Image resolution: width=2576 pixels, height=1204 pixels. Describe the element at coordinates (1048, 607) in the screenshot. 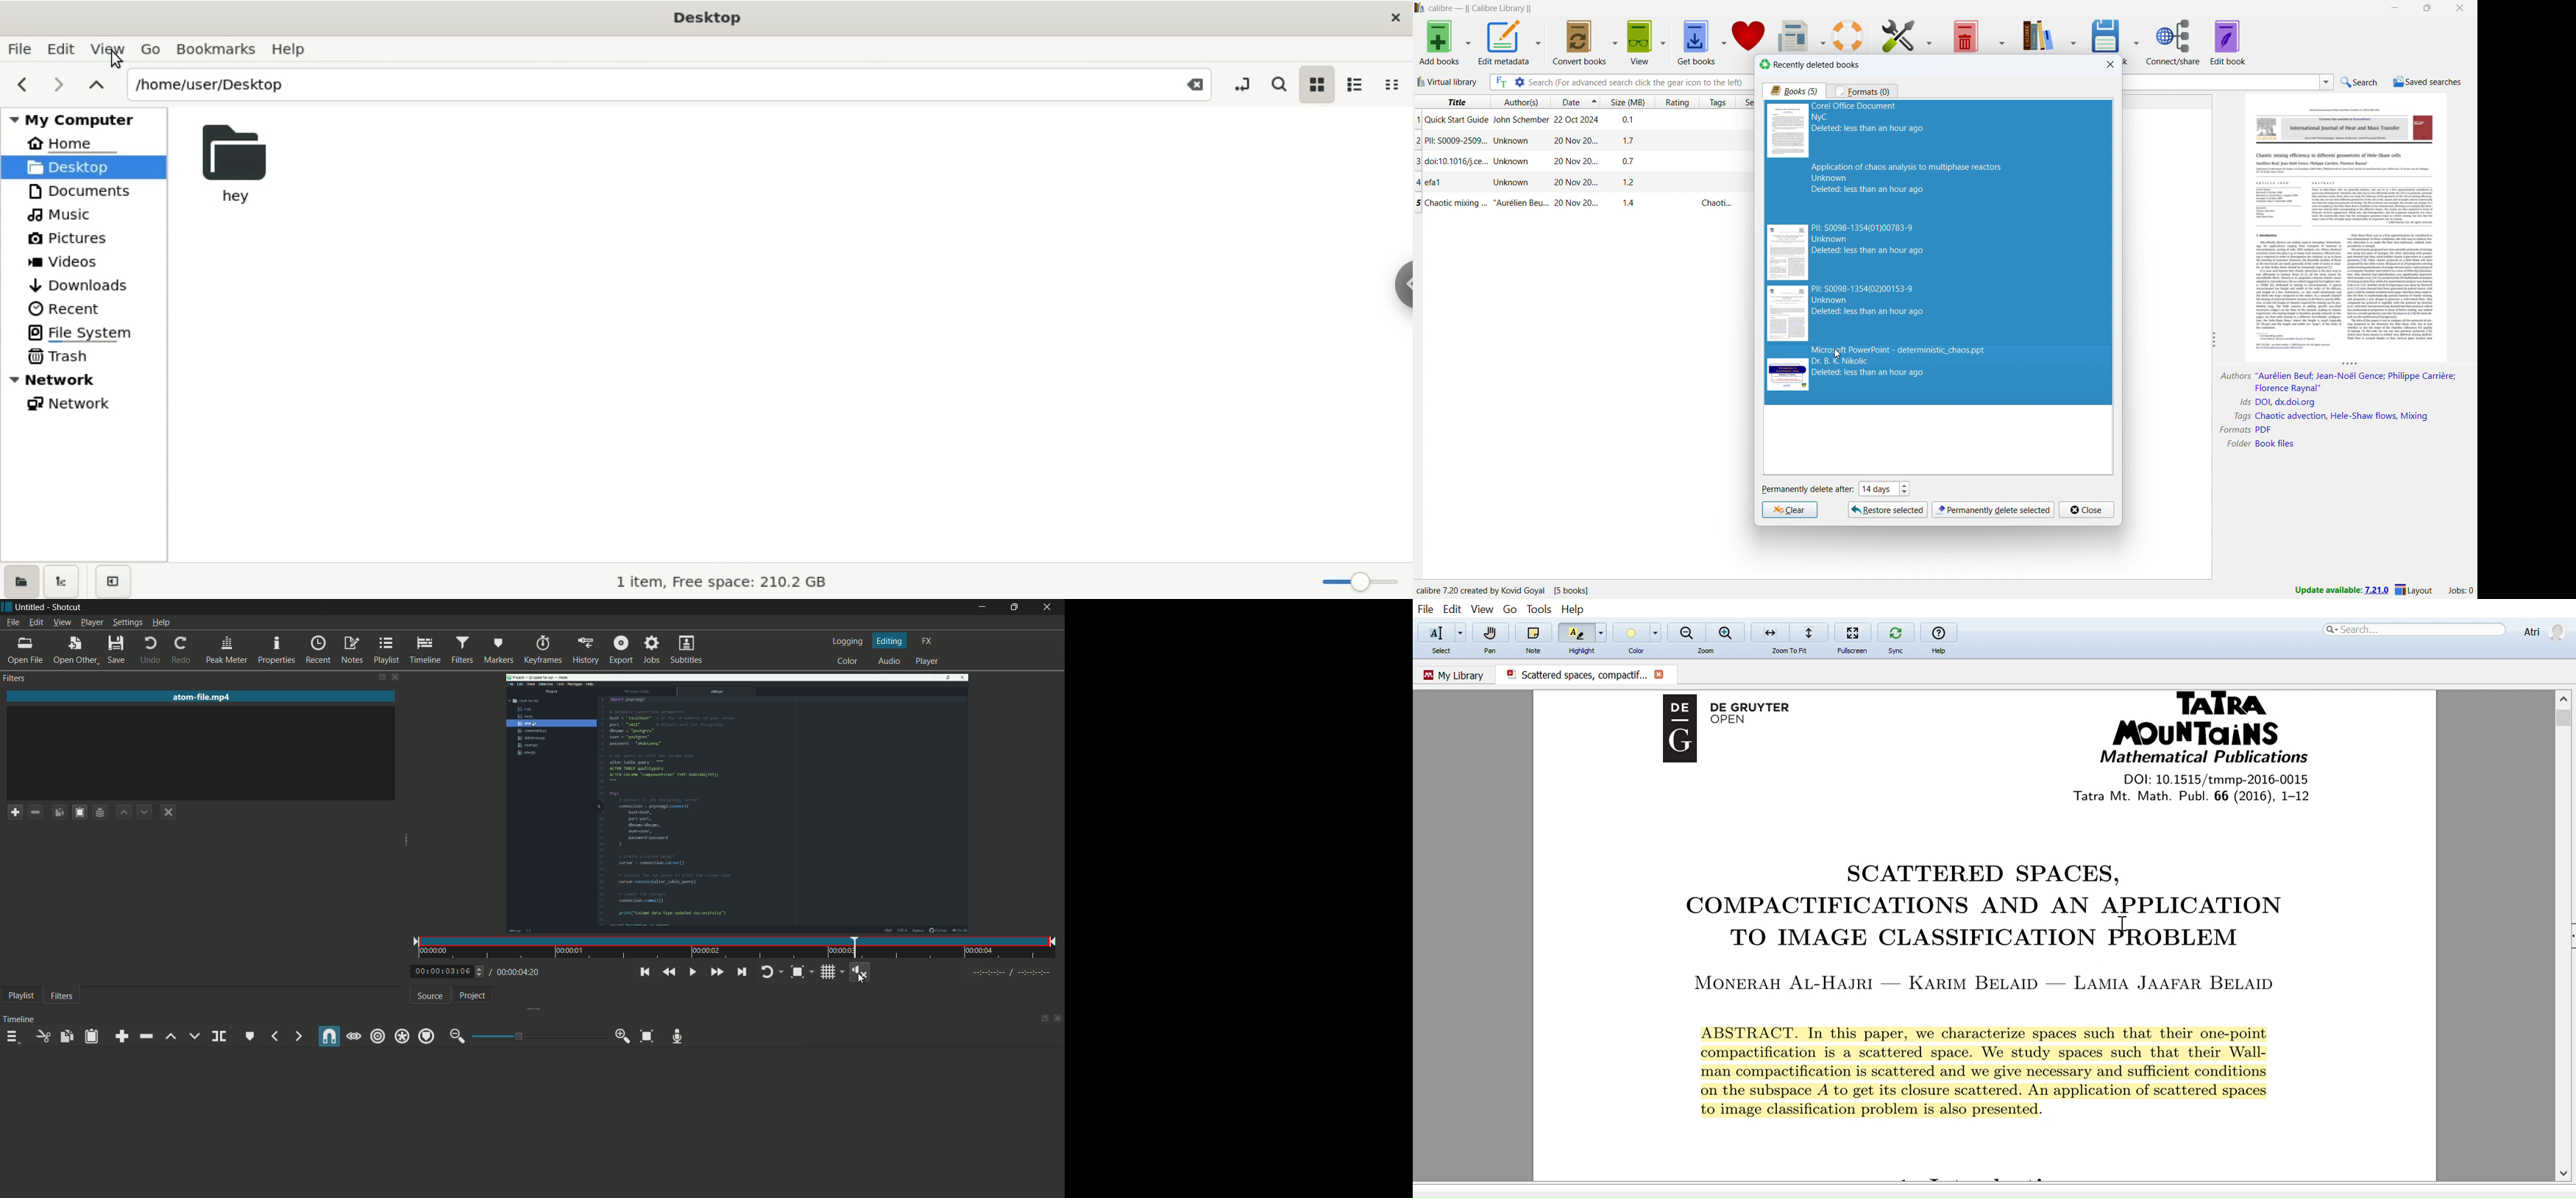

I see `close app` at that location.